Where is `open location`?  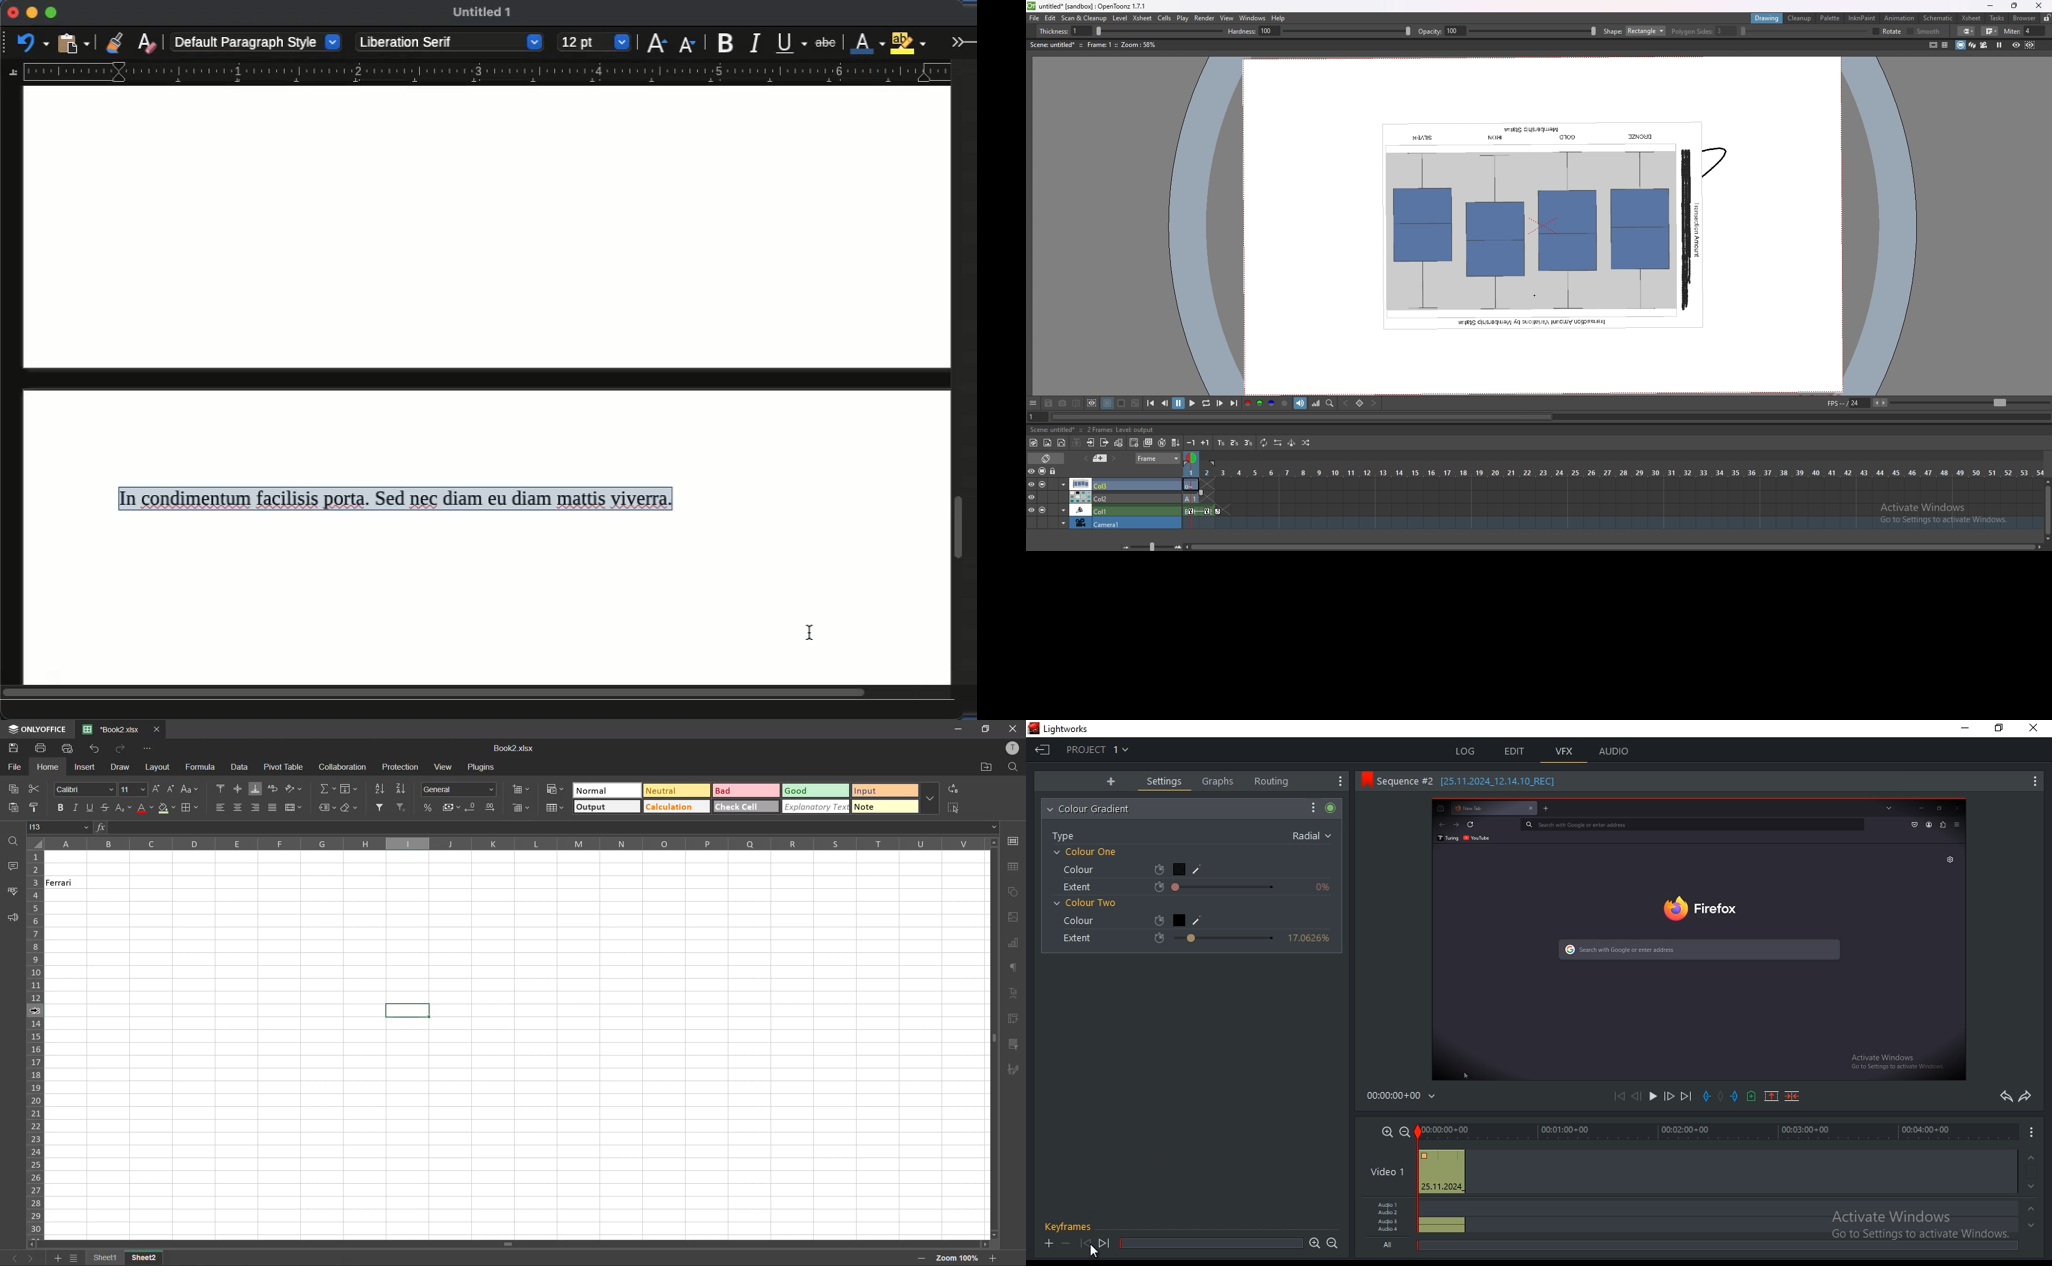
open location is located at coordinates (986, 769).